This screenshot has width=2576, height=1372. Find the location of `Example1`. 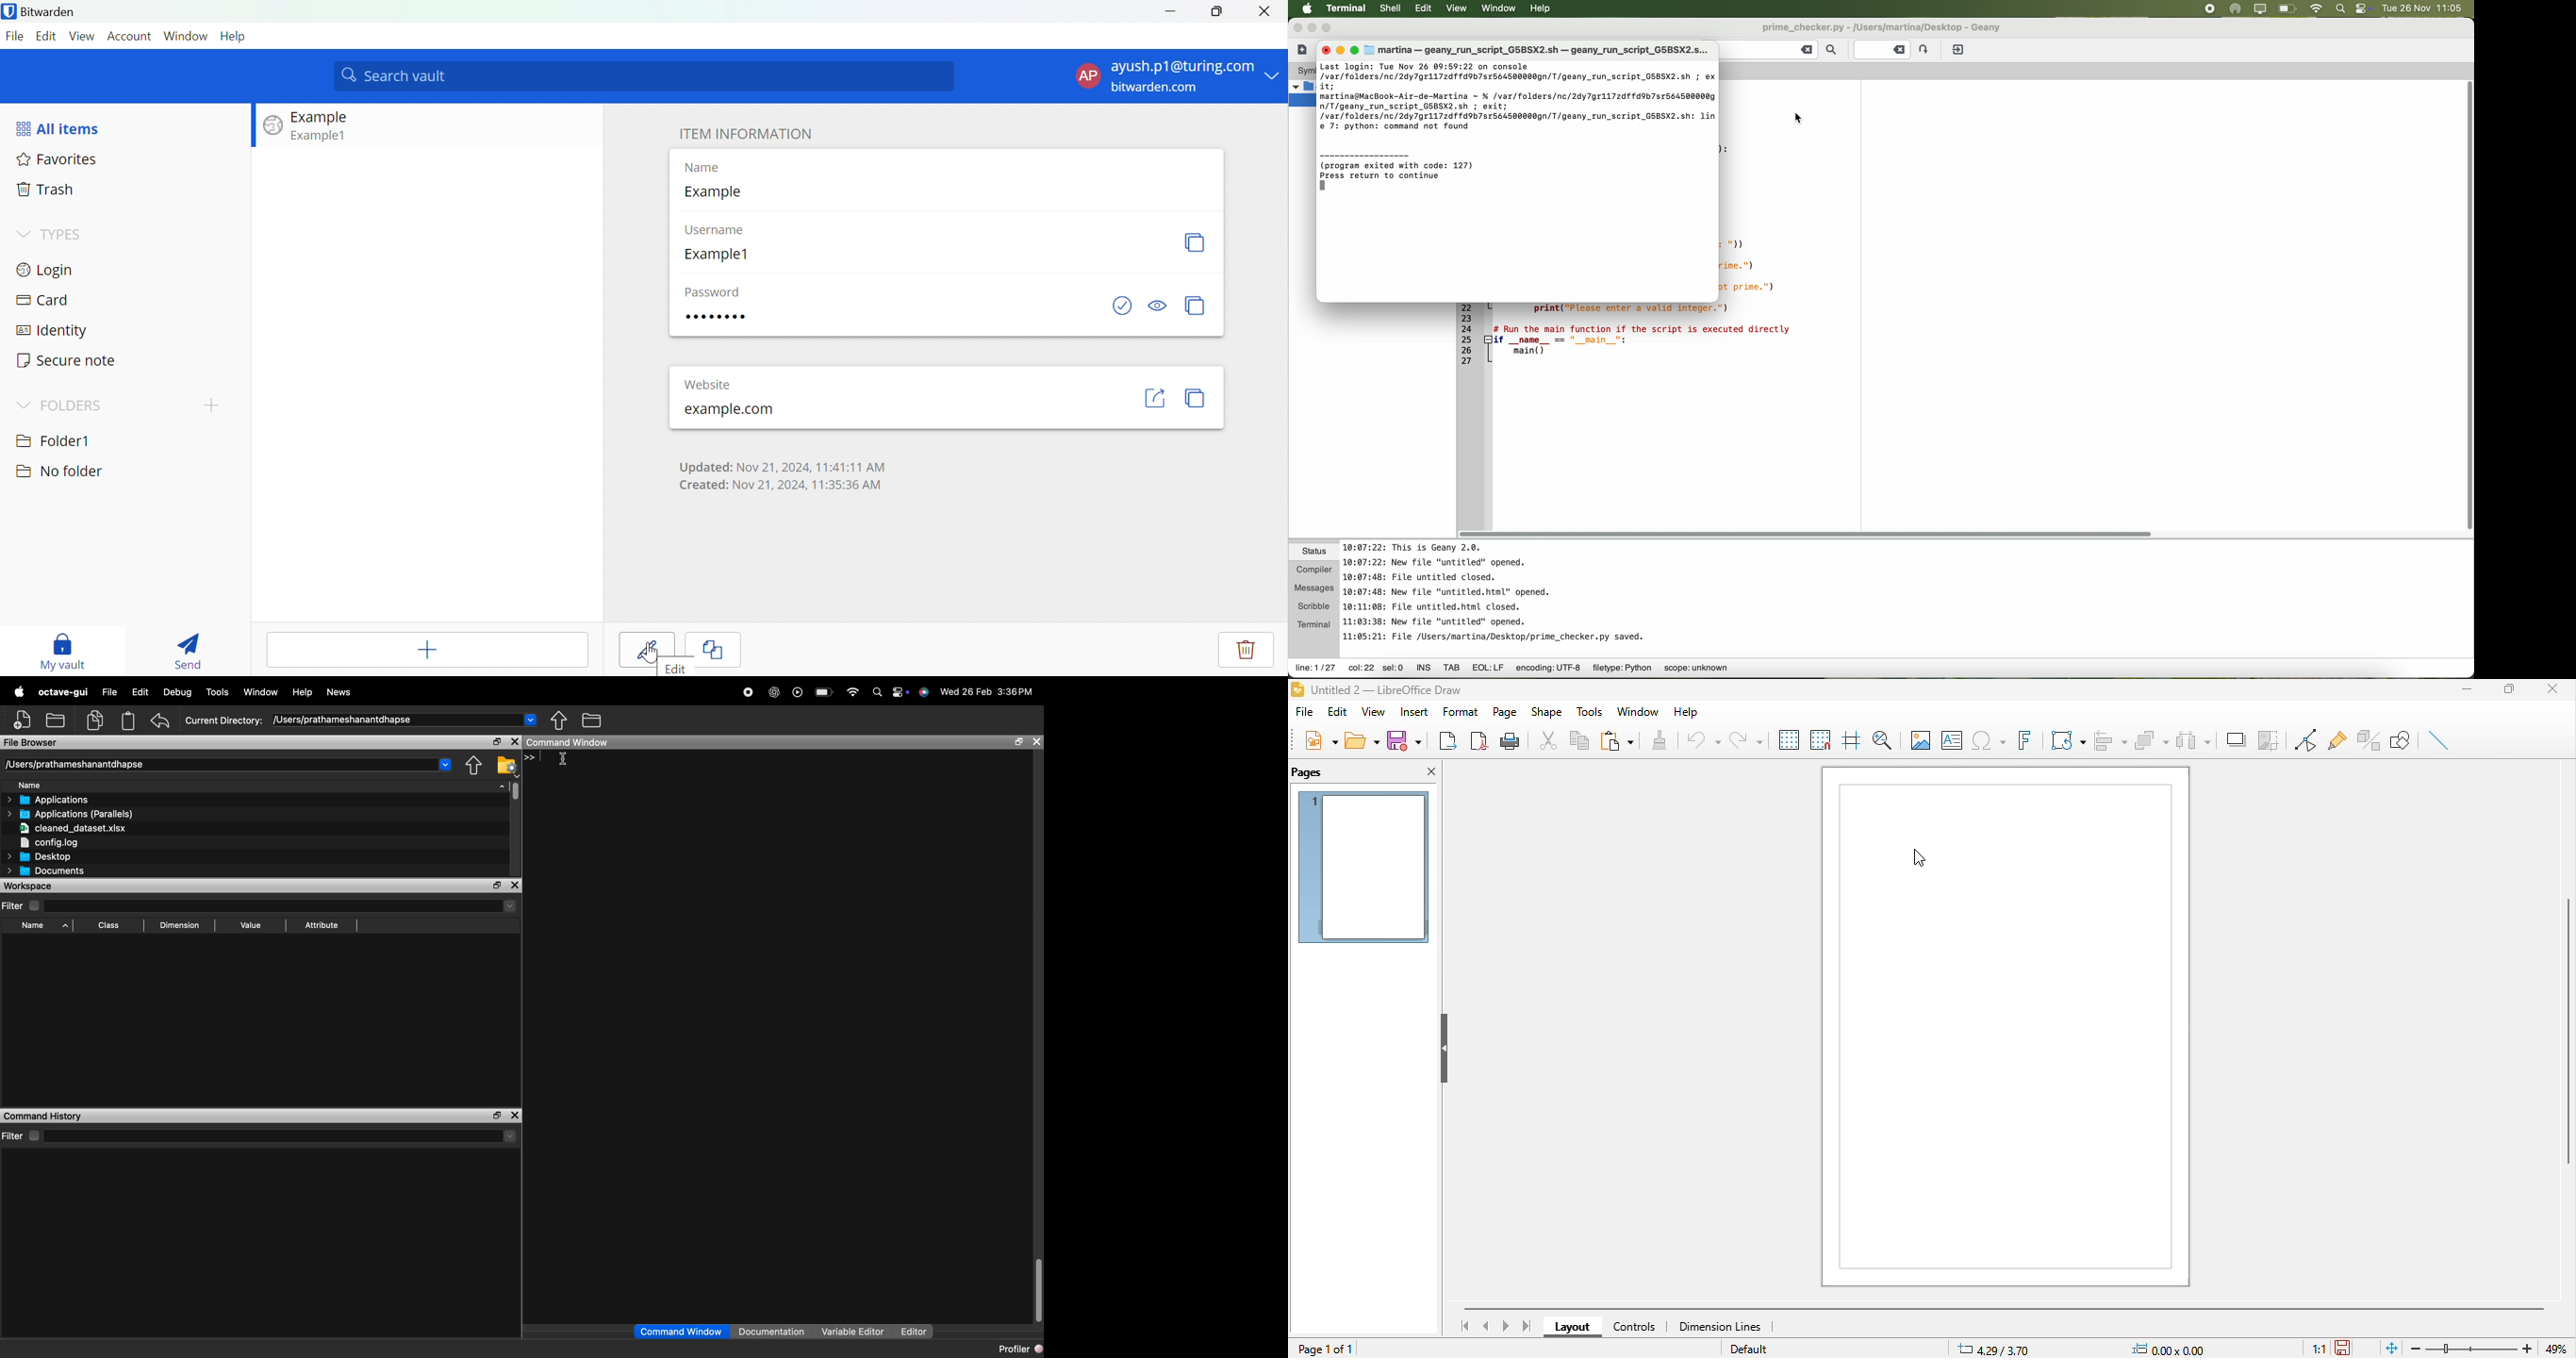

Example1 is located at coordinates (320, 135).